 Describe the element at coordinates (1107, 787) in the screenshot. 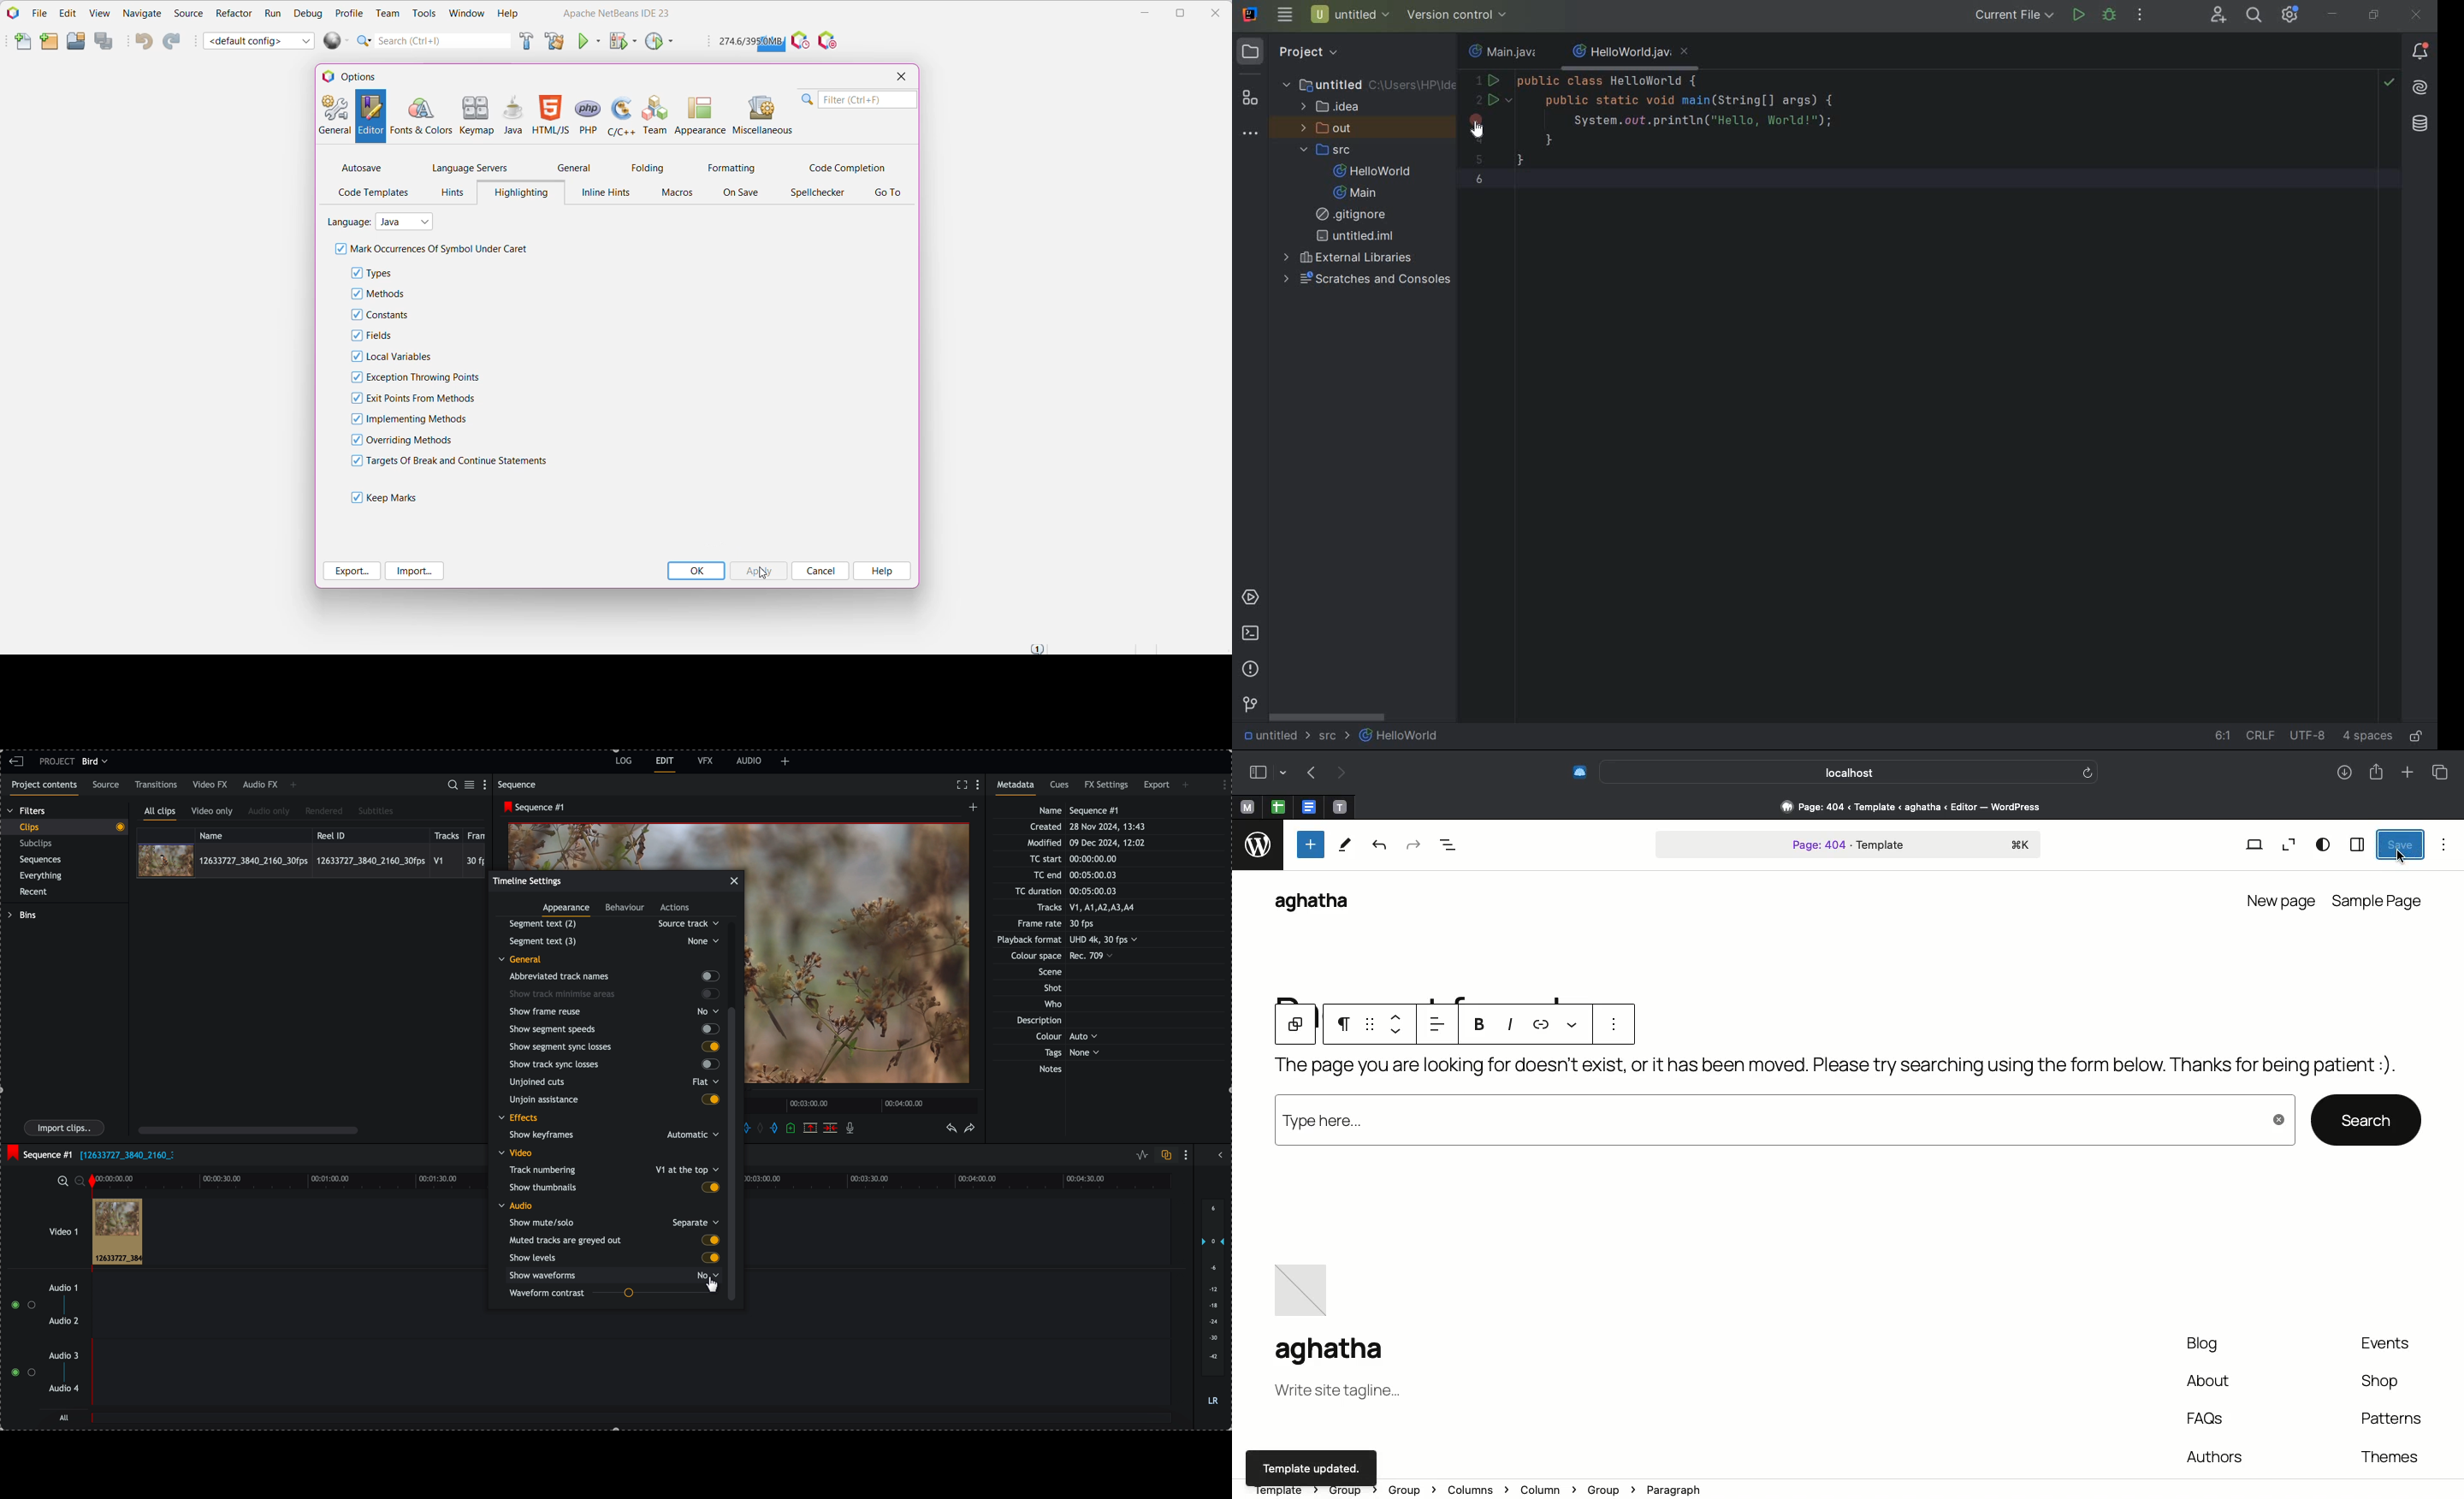

I see `FX settings` at that location.